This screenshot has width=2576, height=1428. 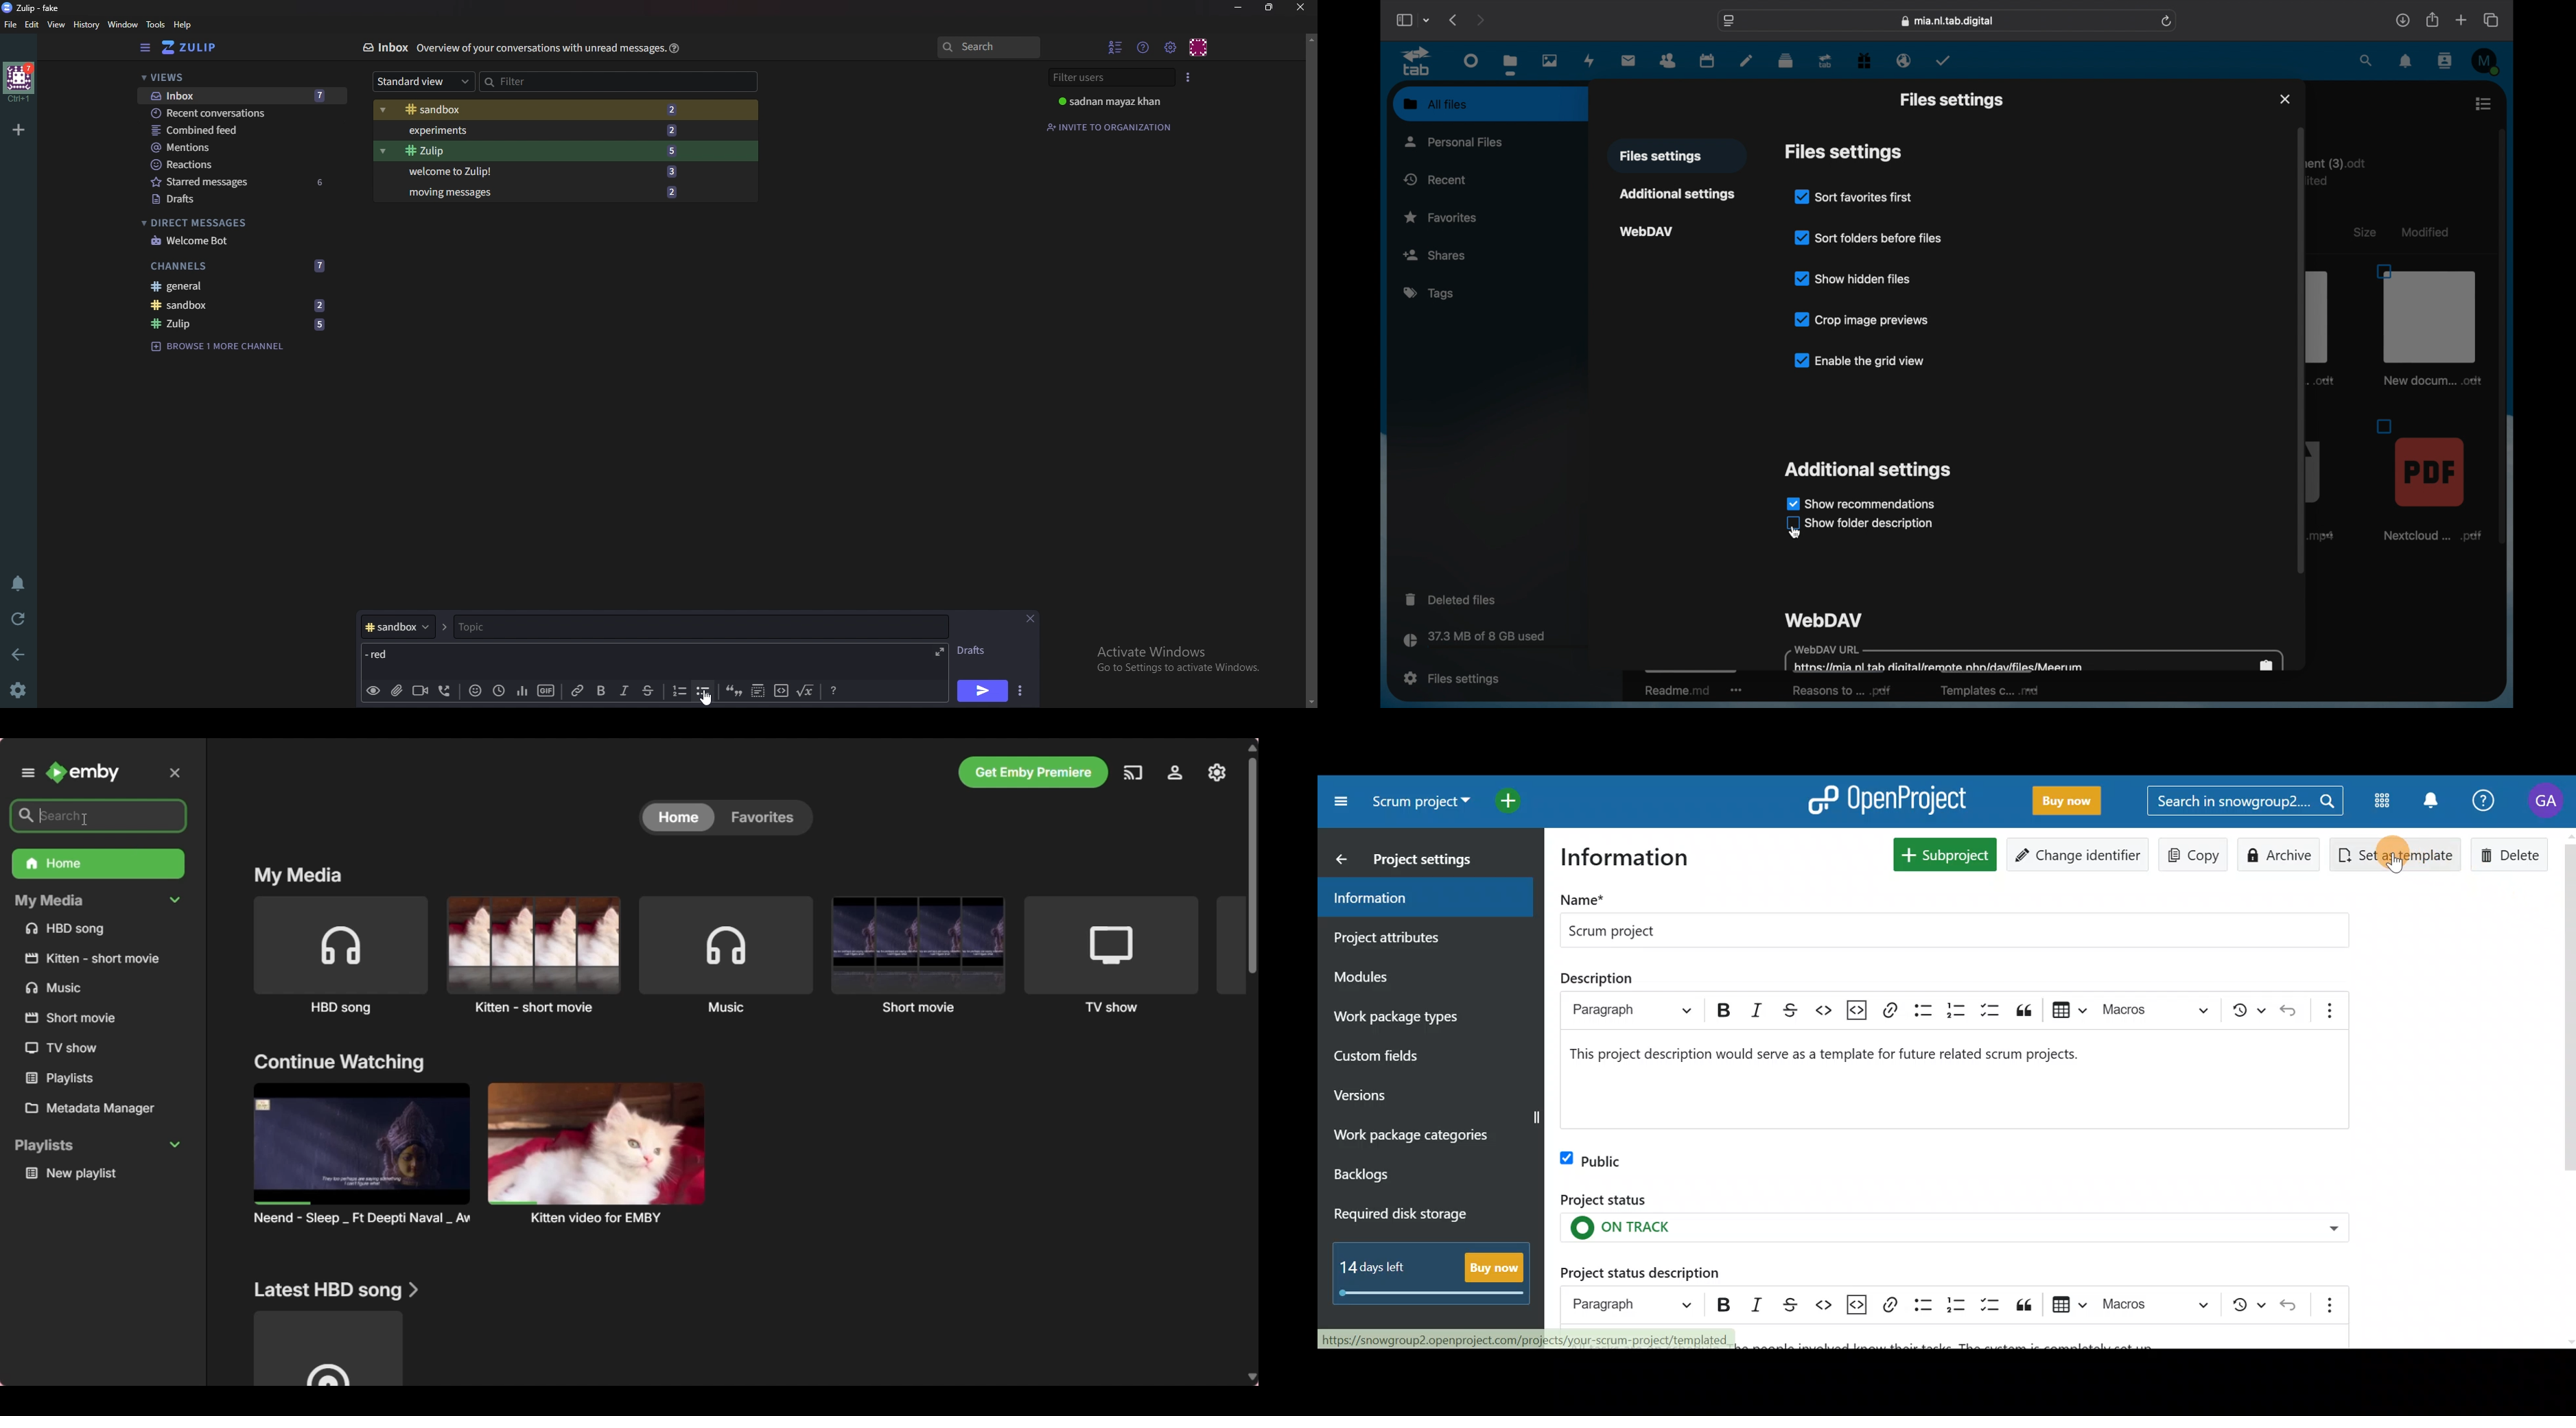 What do you see at coordinates (1668, 61) in the screenshot?
I see `contacts` at bounding box center [1668, 61].